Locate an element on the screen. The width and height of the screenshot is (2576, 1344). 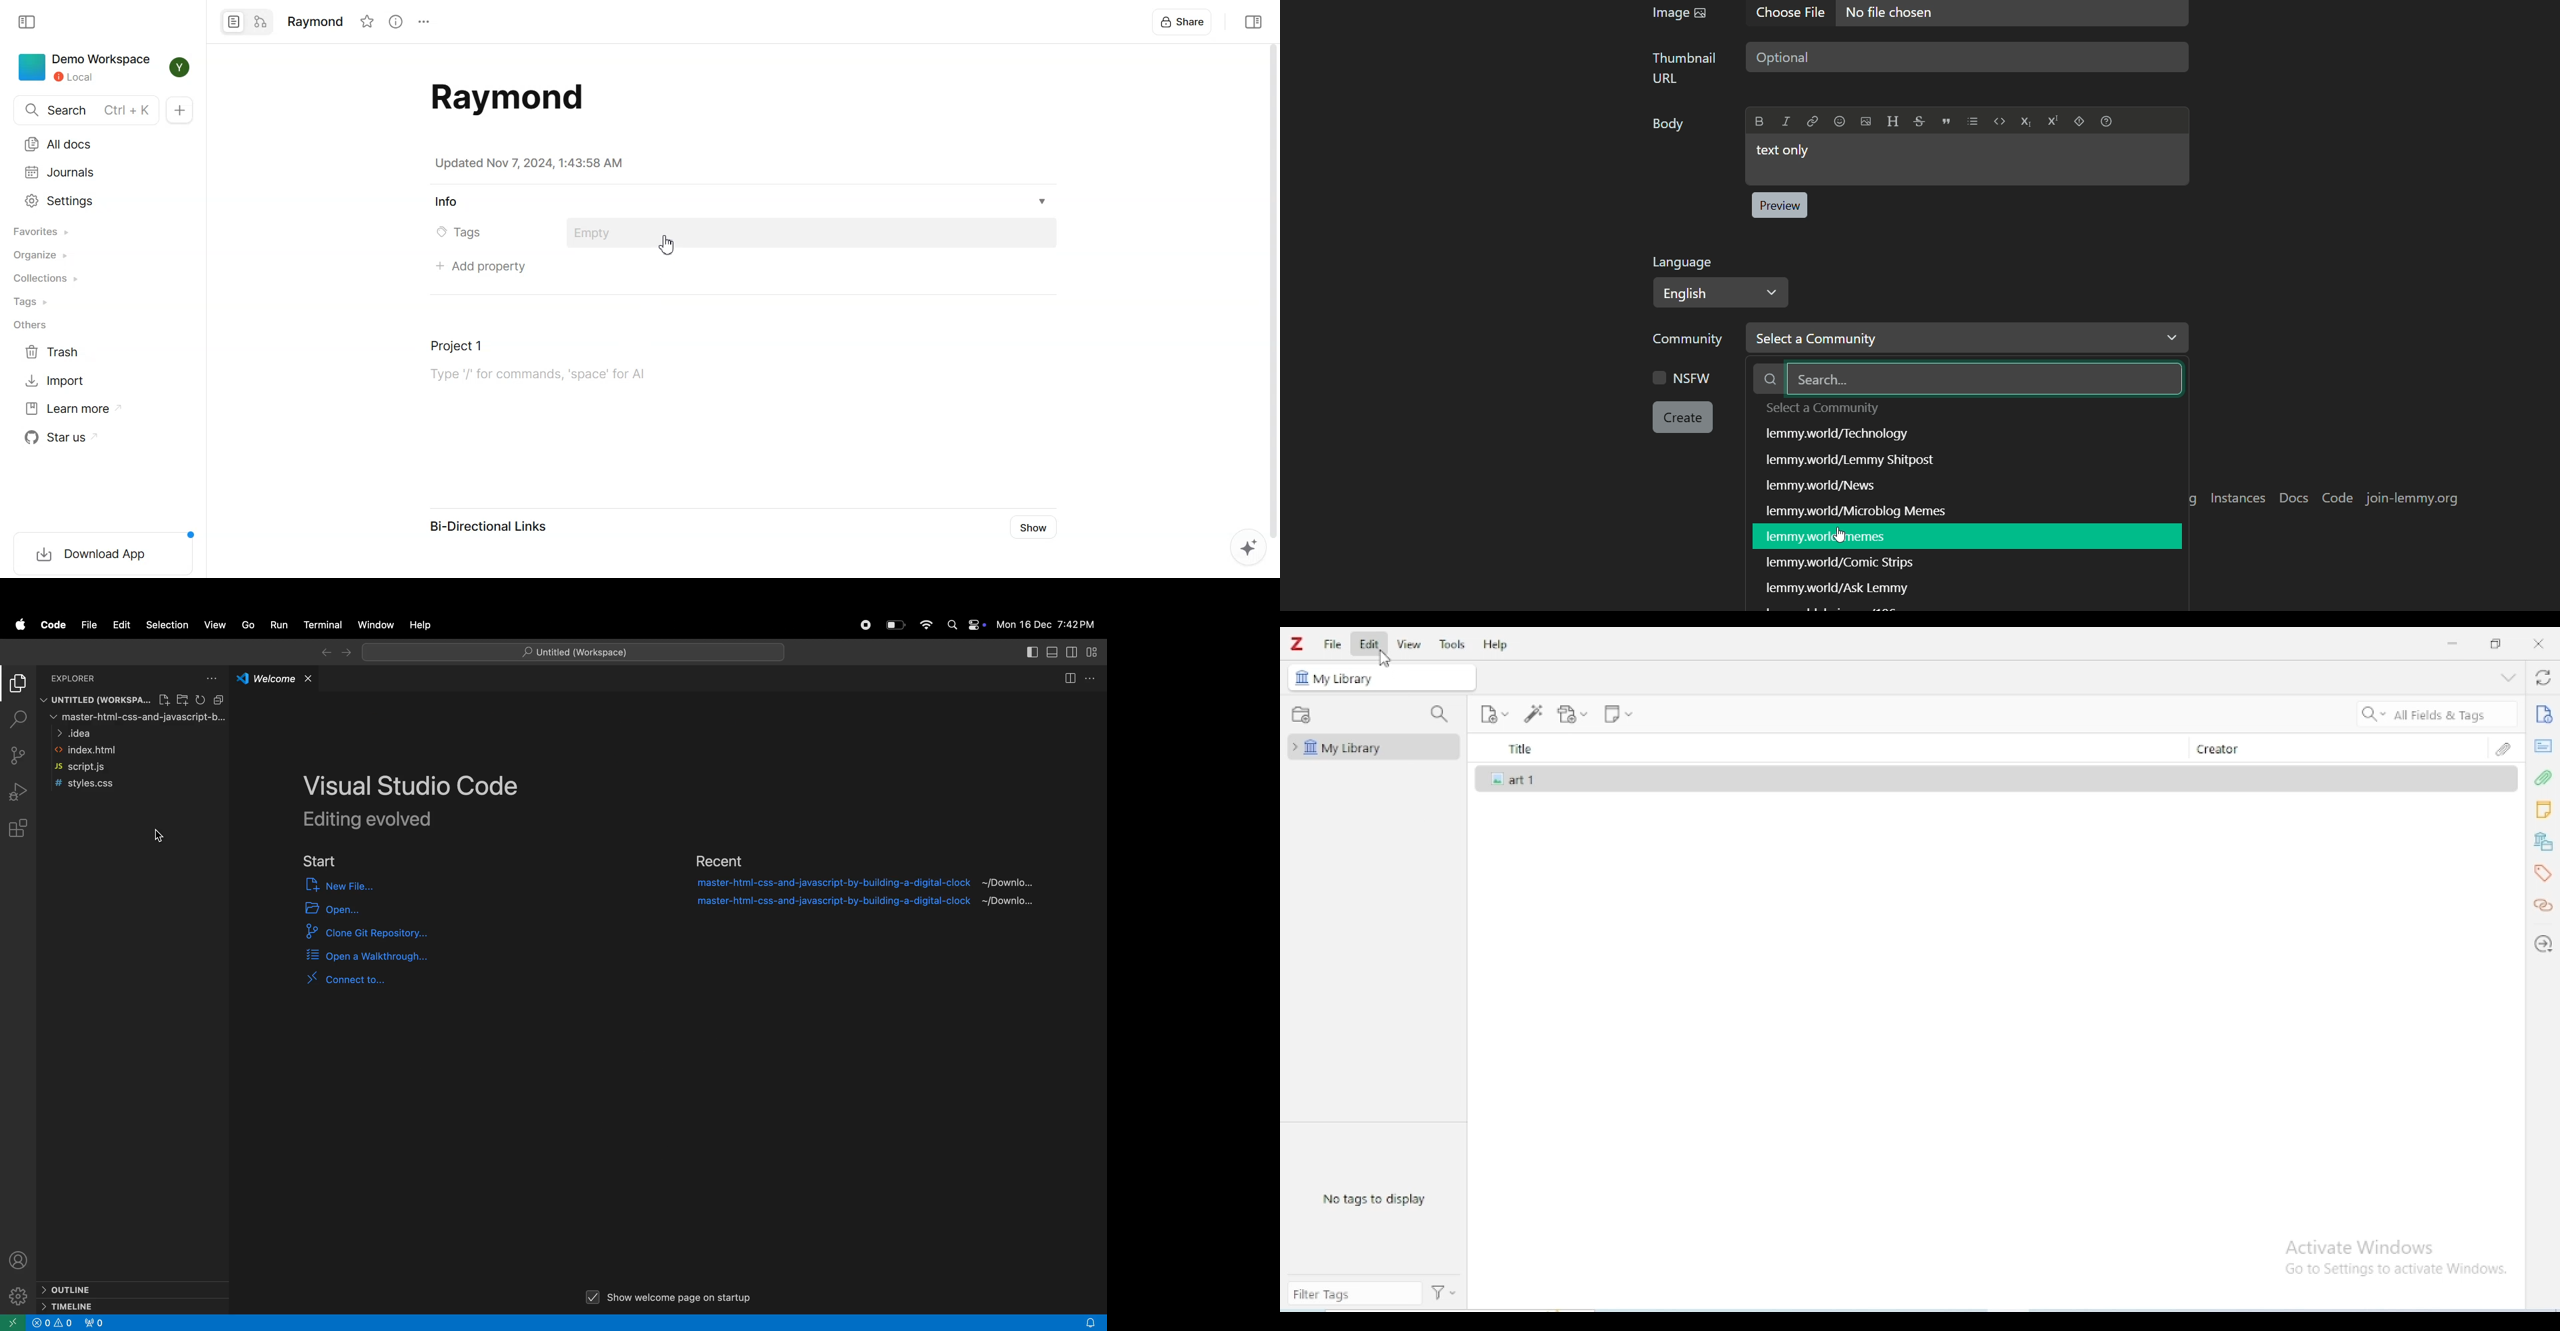
instances is located at coordinates (2240, 499).